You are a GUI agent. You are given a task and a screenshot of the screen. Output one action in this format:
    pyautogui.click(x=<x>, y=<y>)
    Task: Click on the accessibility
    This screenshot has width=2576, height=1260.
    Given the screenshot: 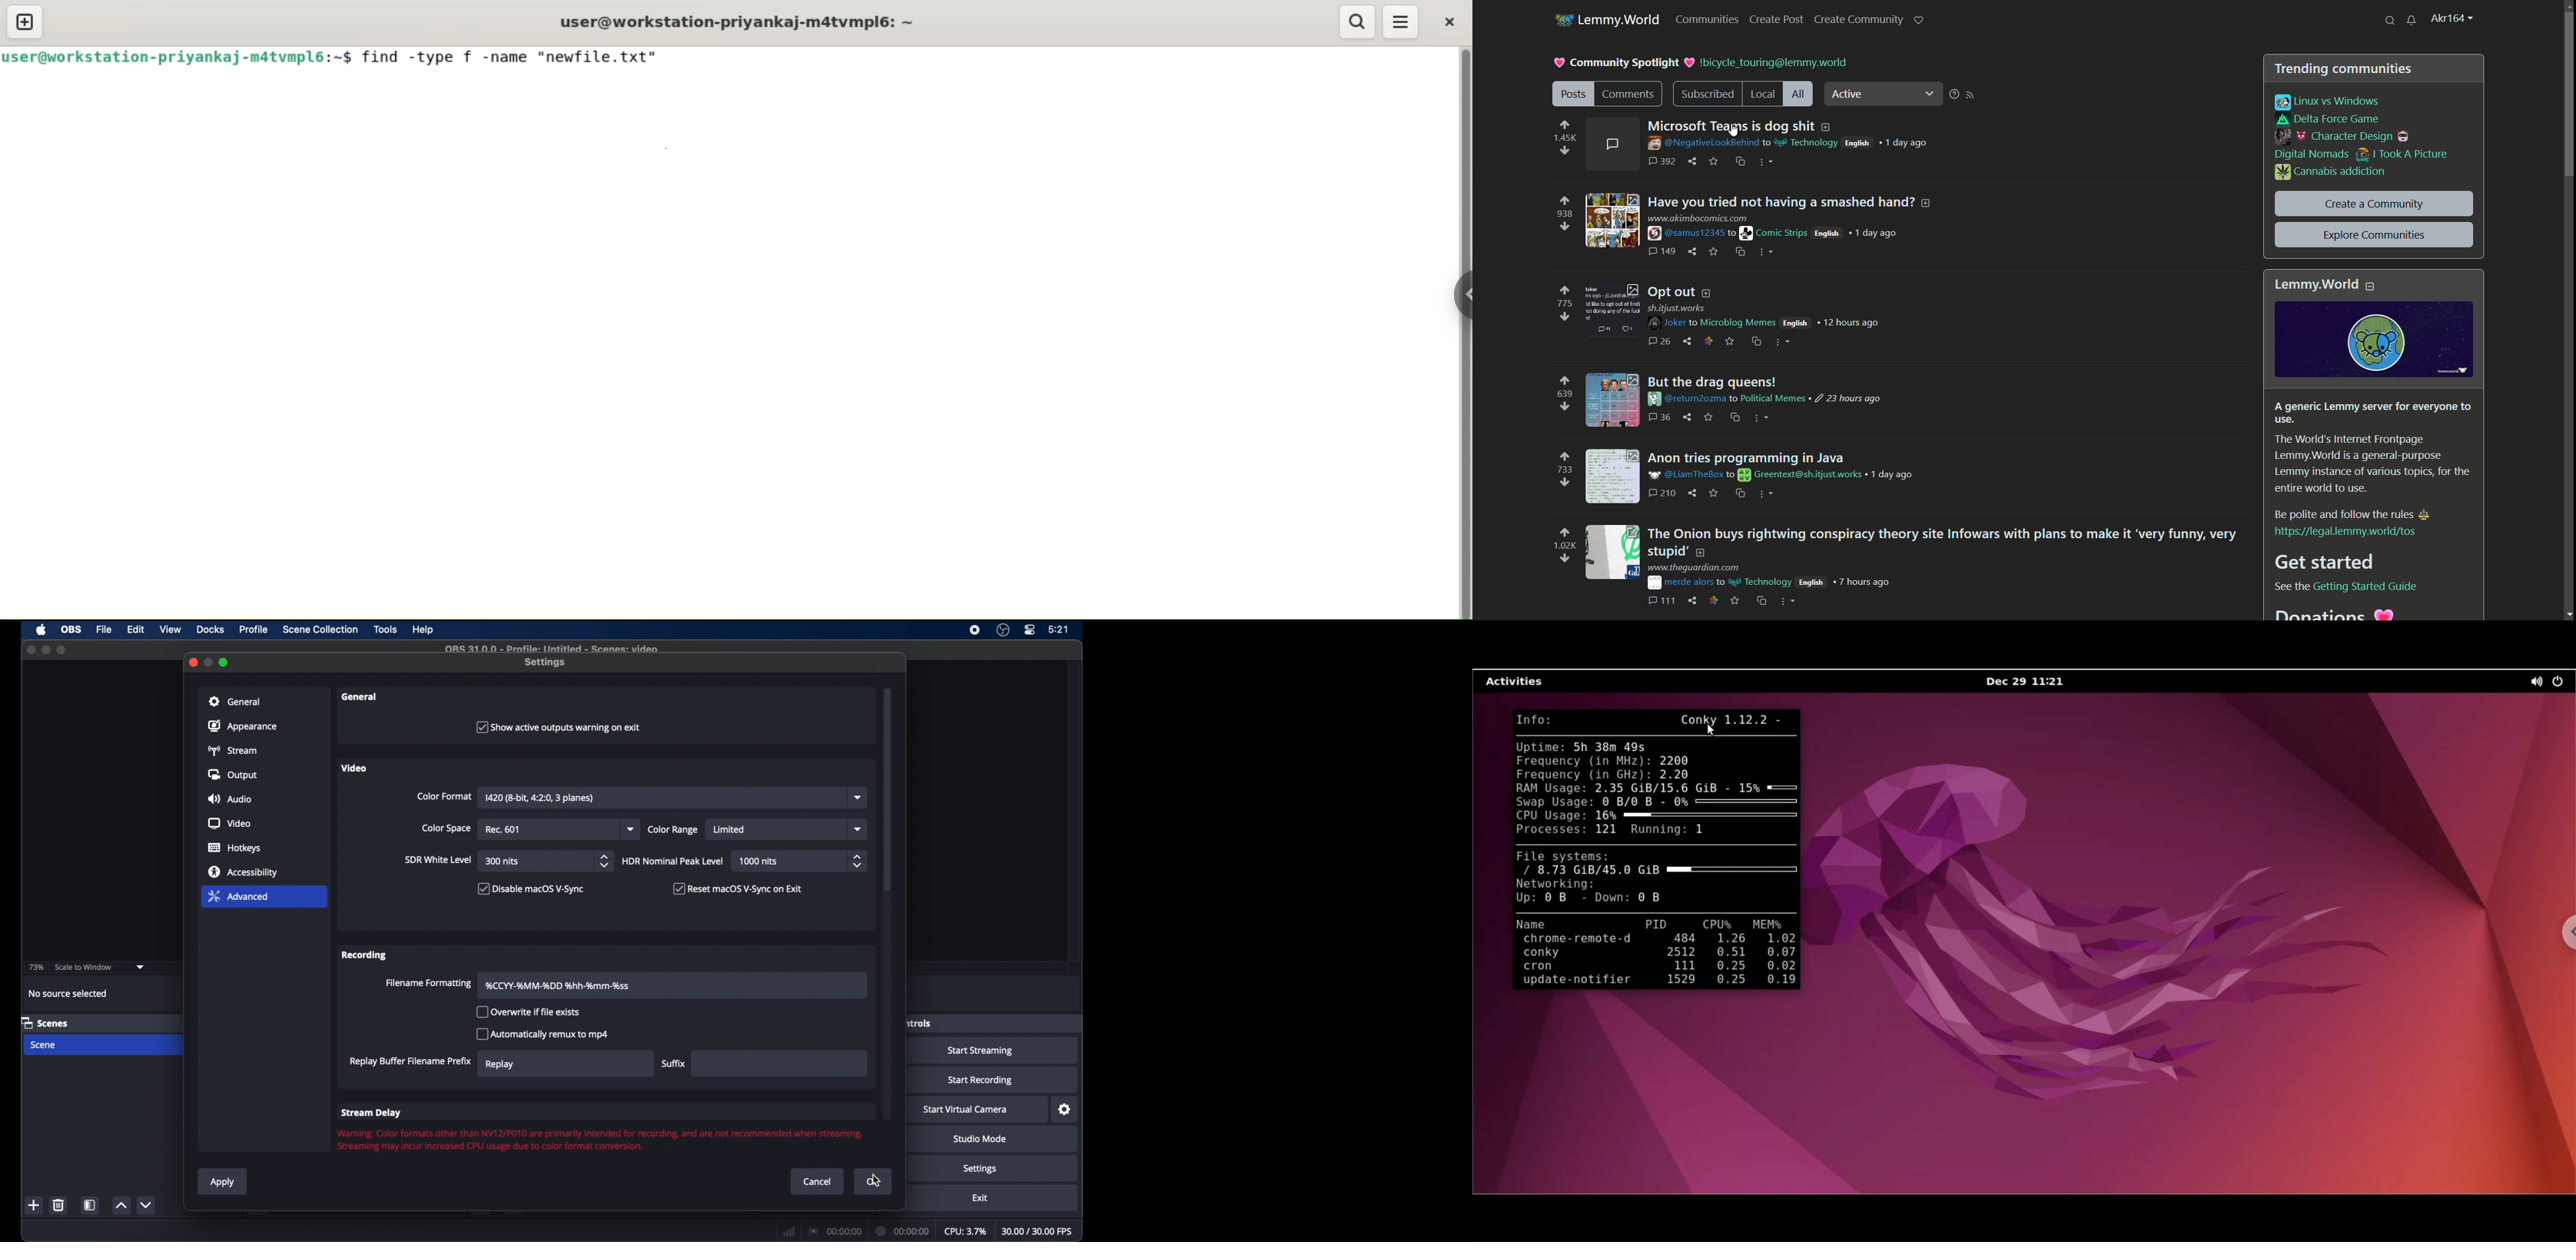 What is the action you would take?
    pyautogui.click(x=243, y=872)
    